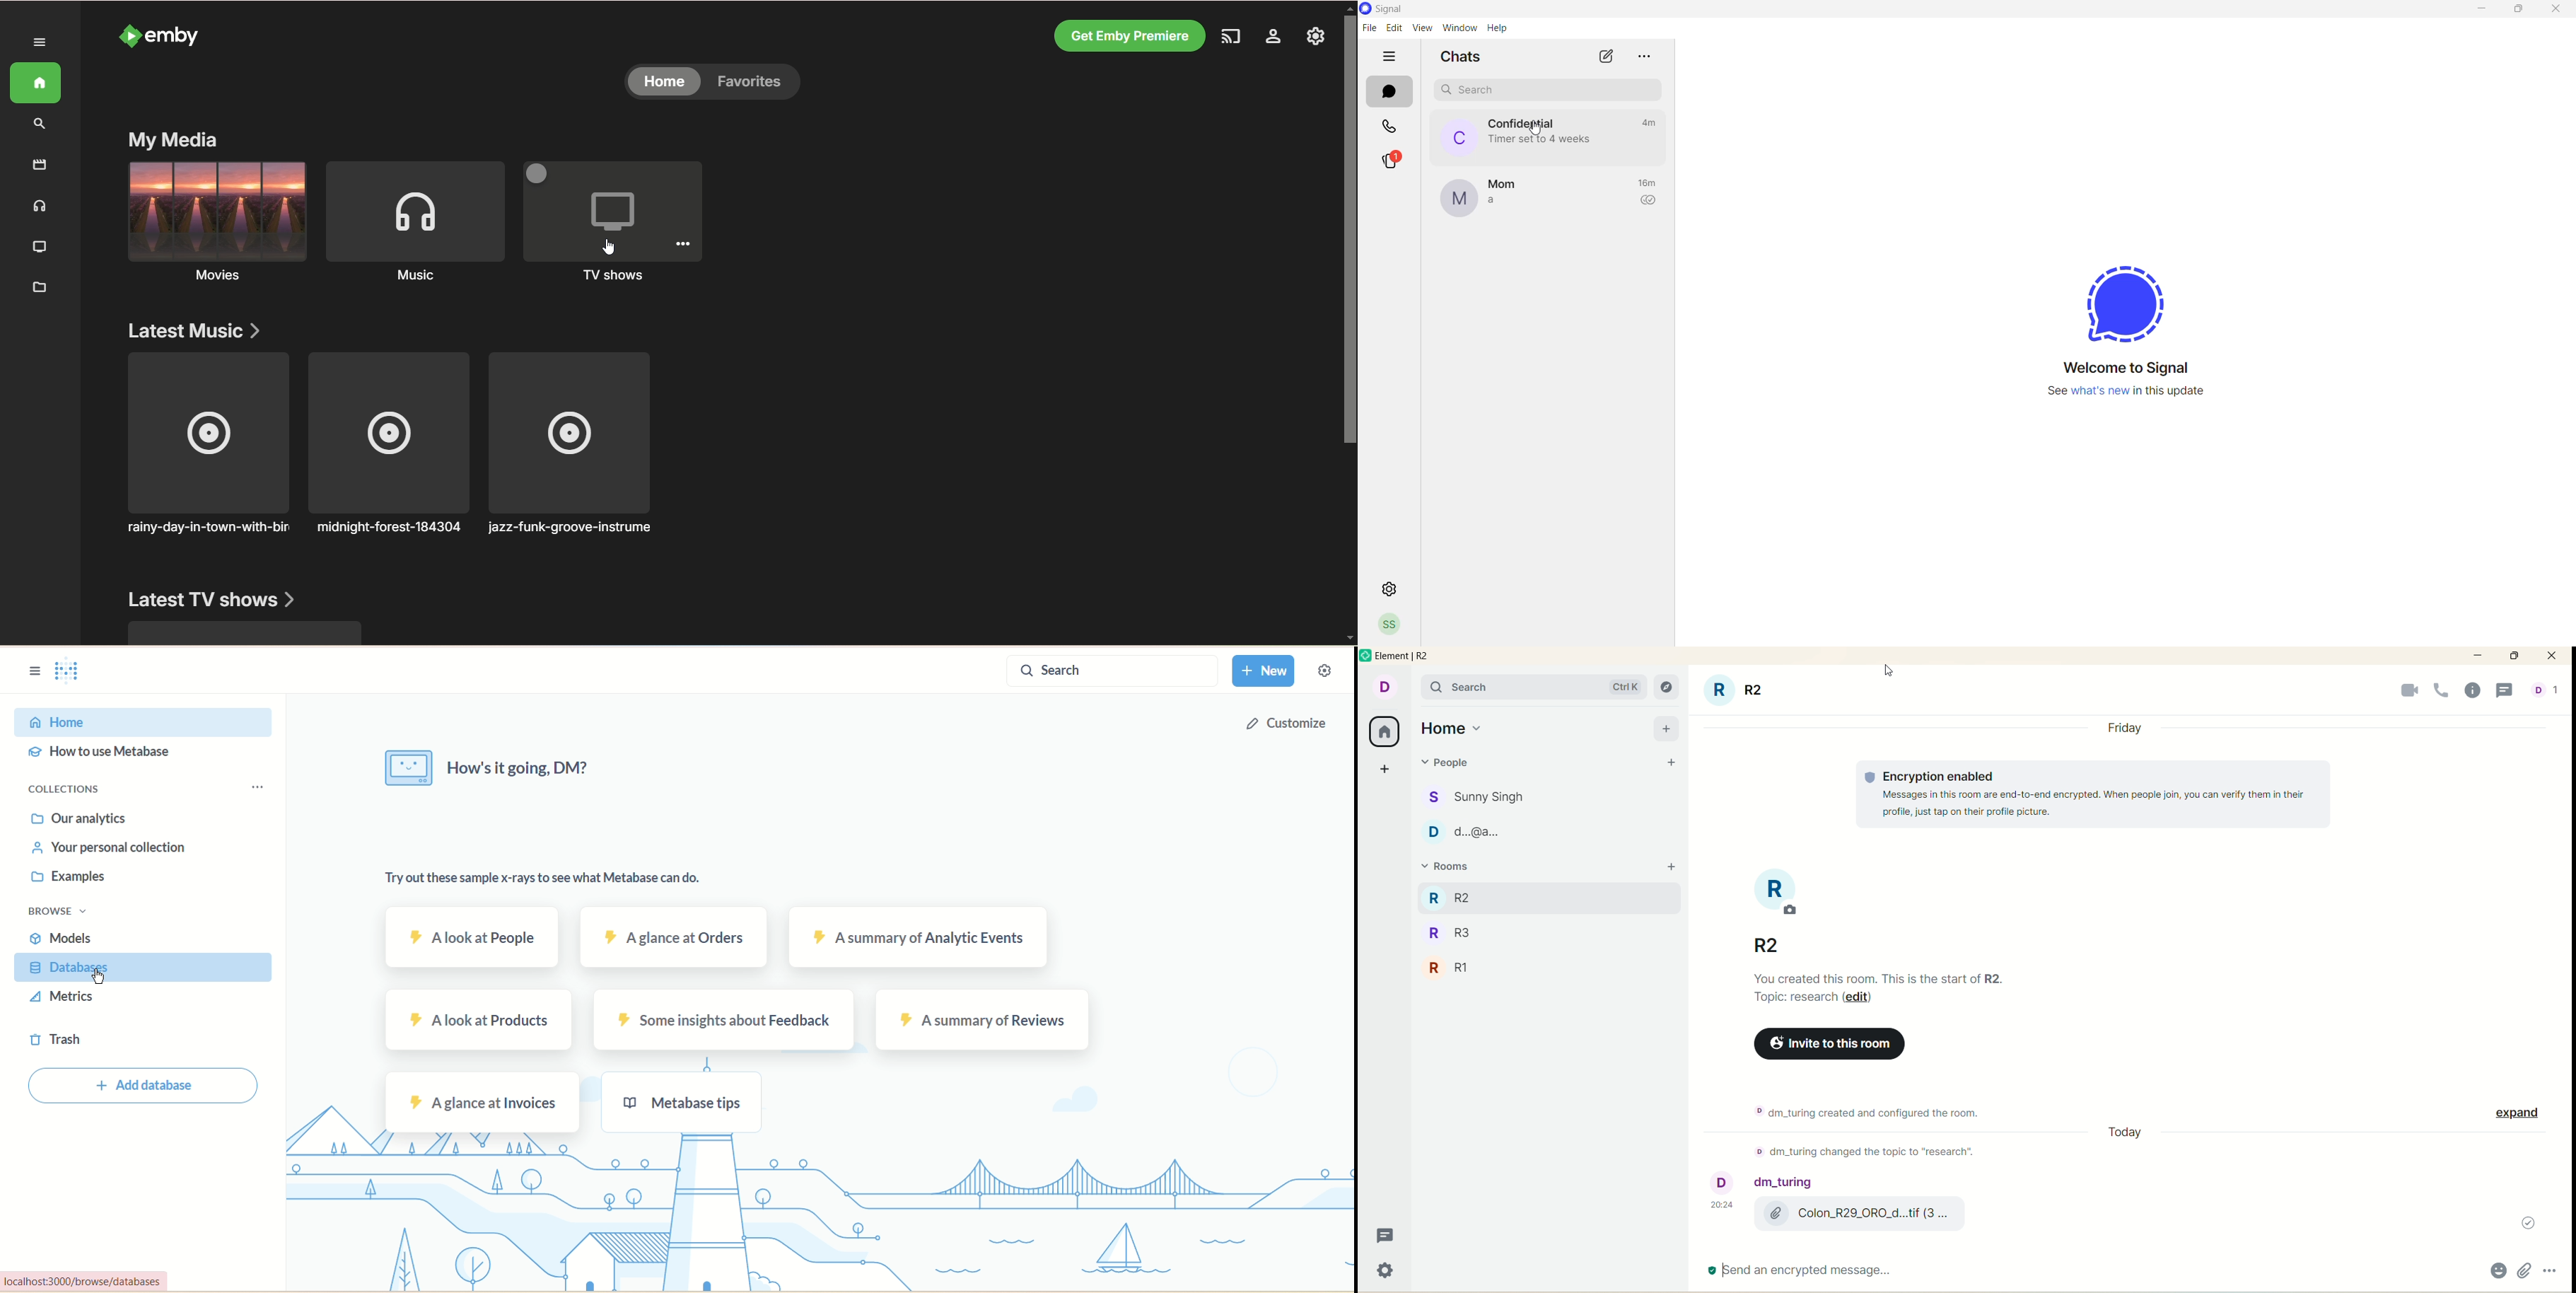 The image size is (2576, 1316). Describe the element at coordinates (2093, 795) in the screenshot. I see `` at that location.